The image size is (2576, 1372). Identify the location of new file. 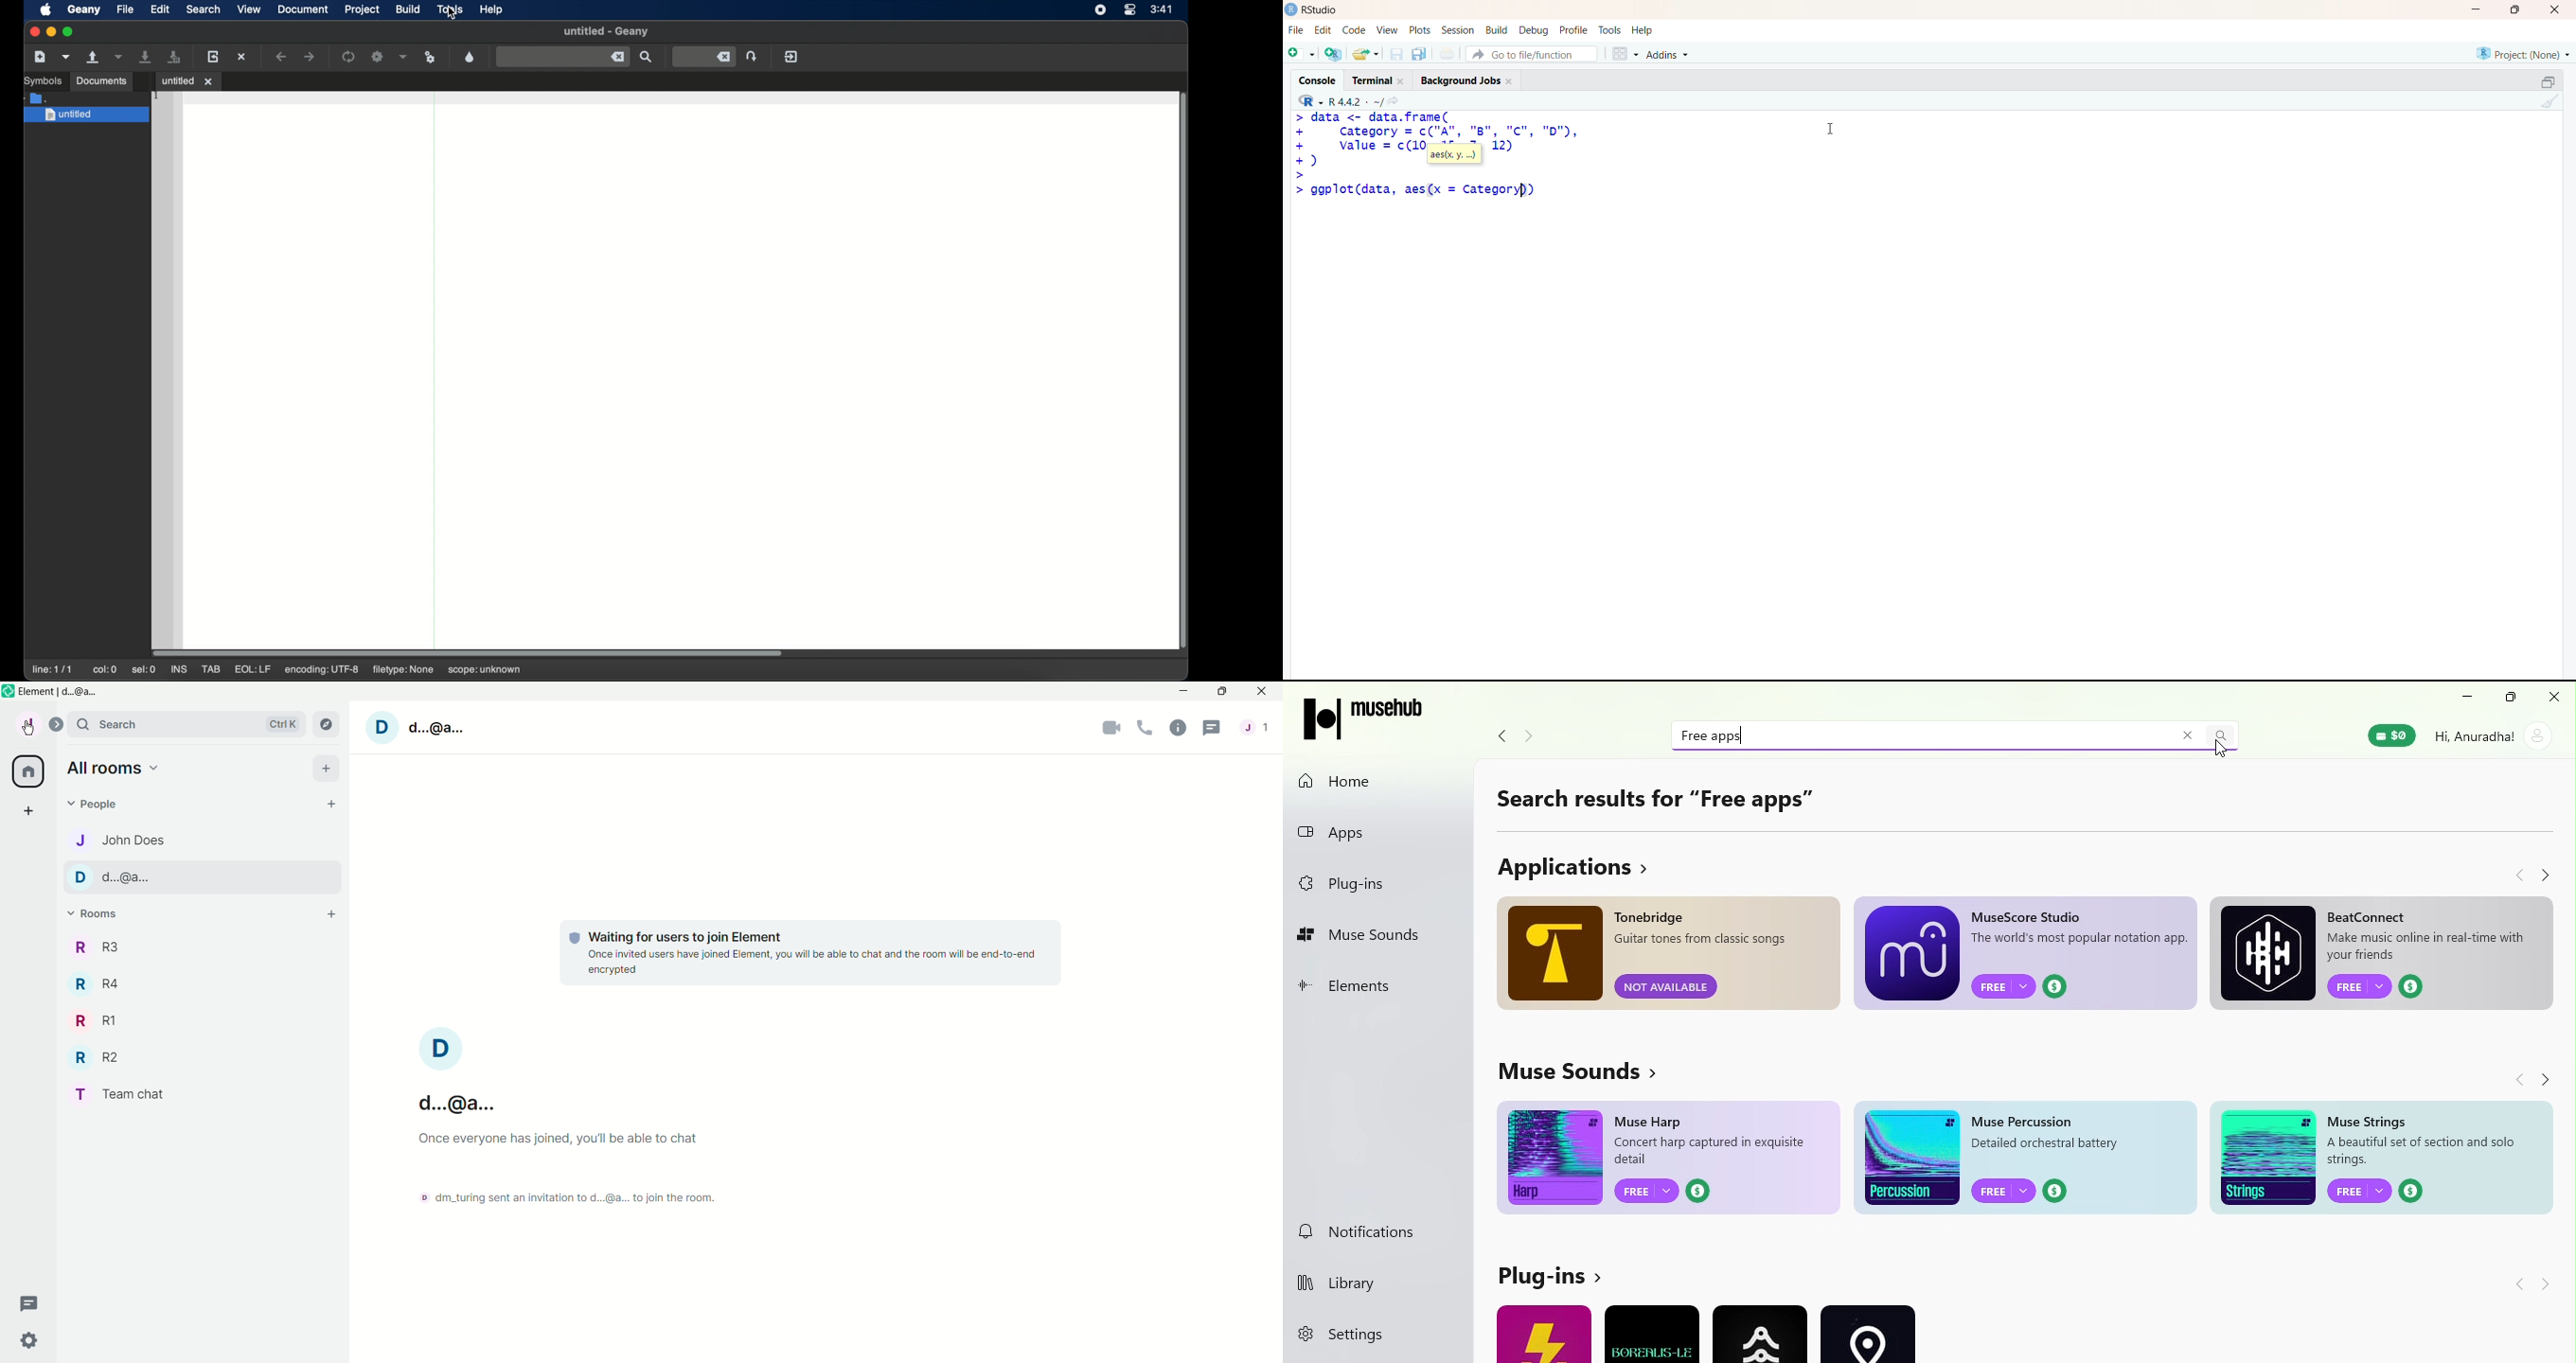
(1301, 52).